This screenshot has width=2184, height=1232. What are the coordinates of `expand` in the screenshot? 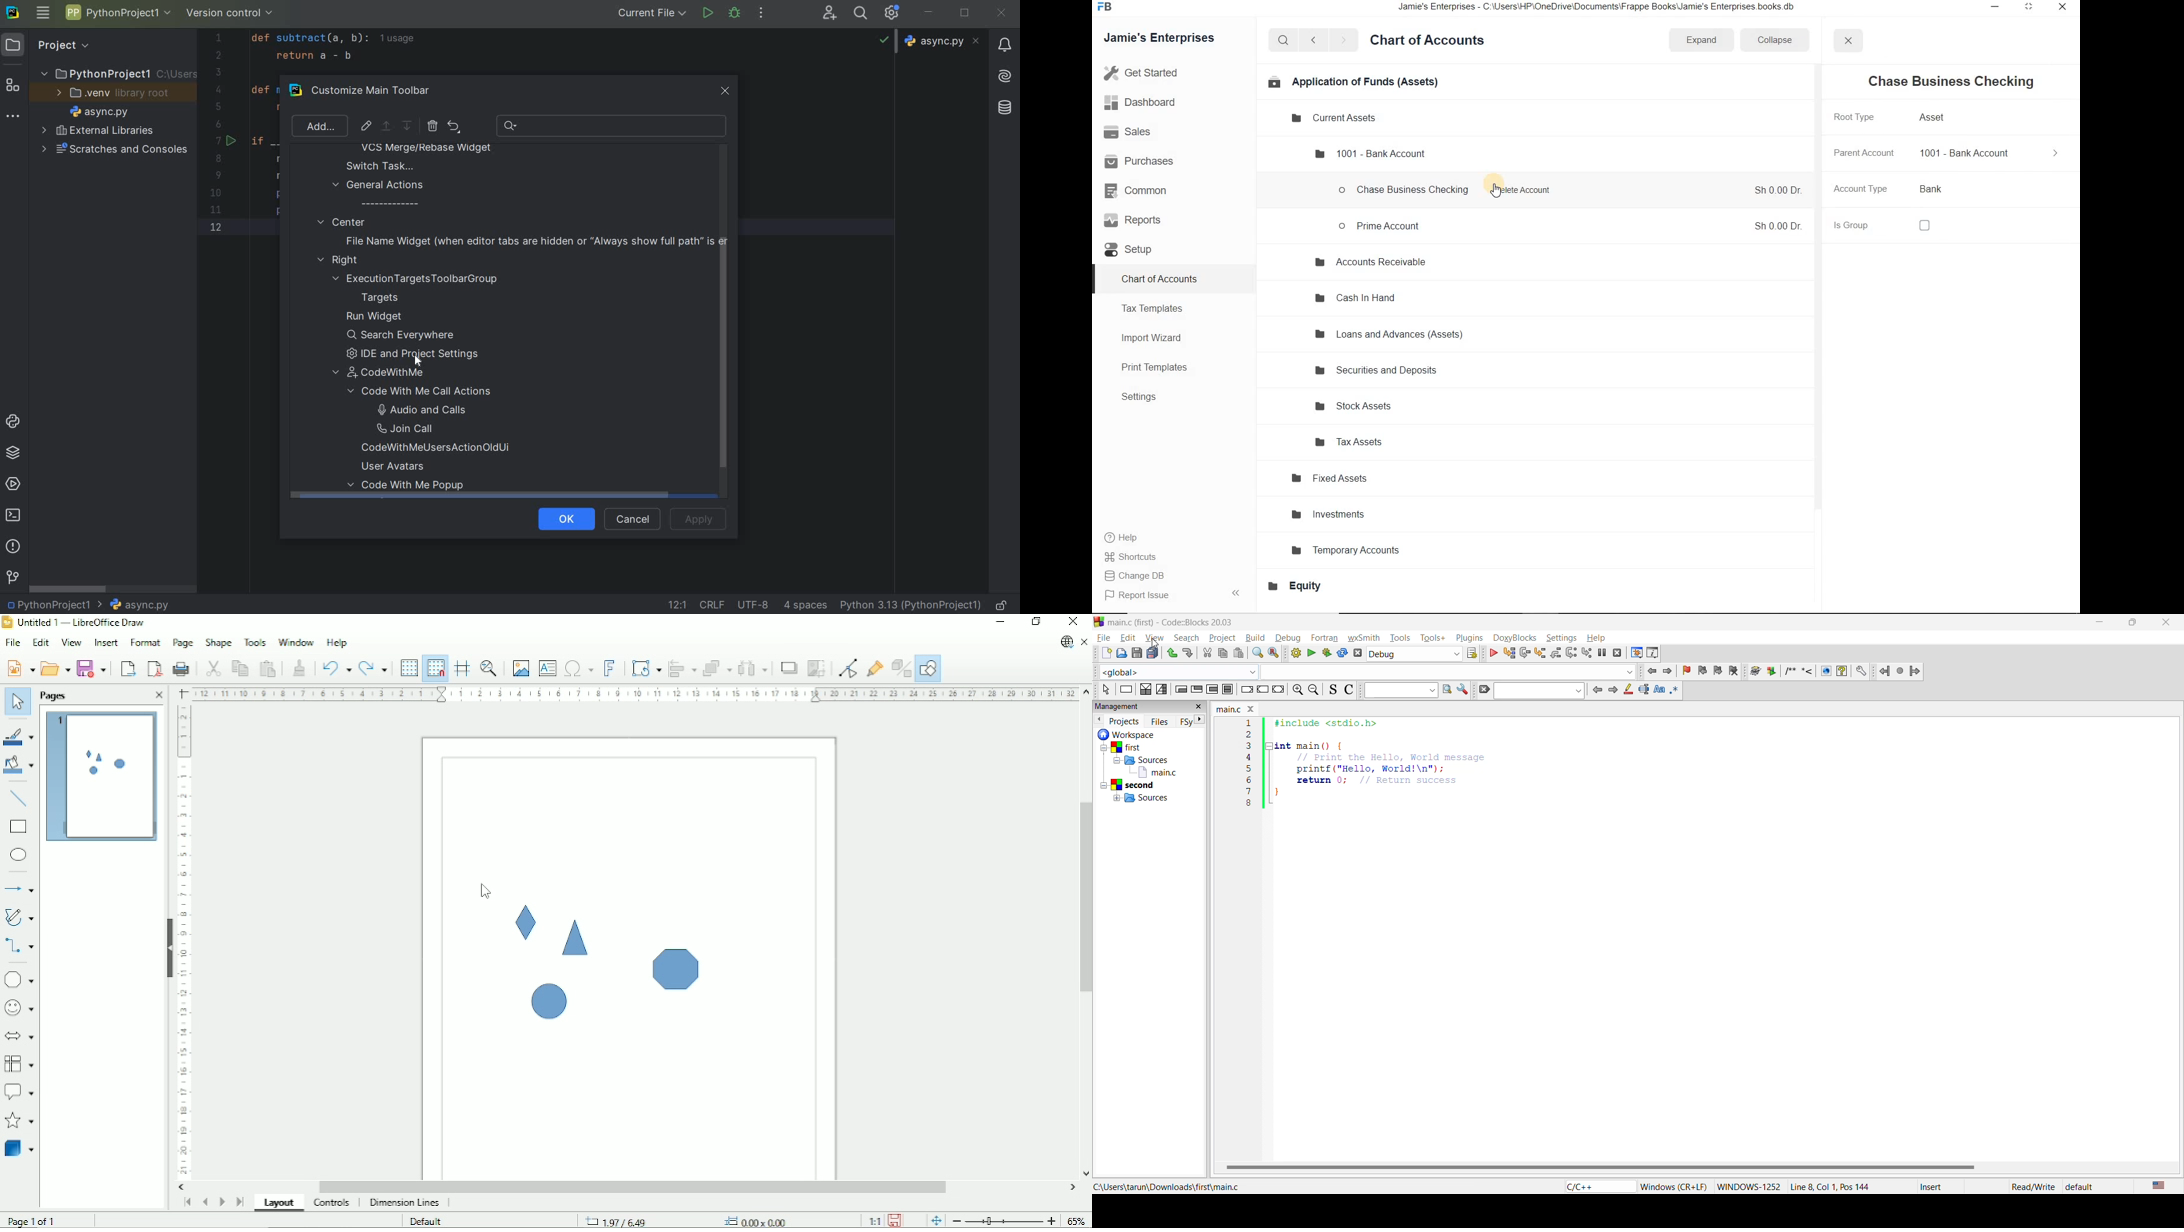 It's located at (1238, 592).